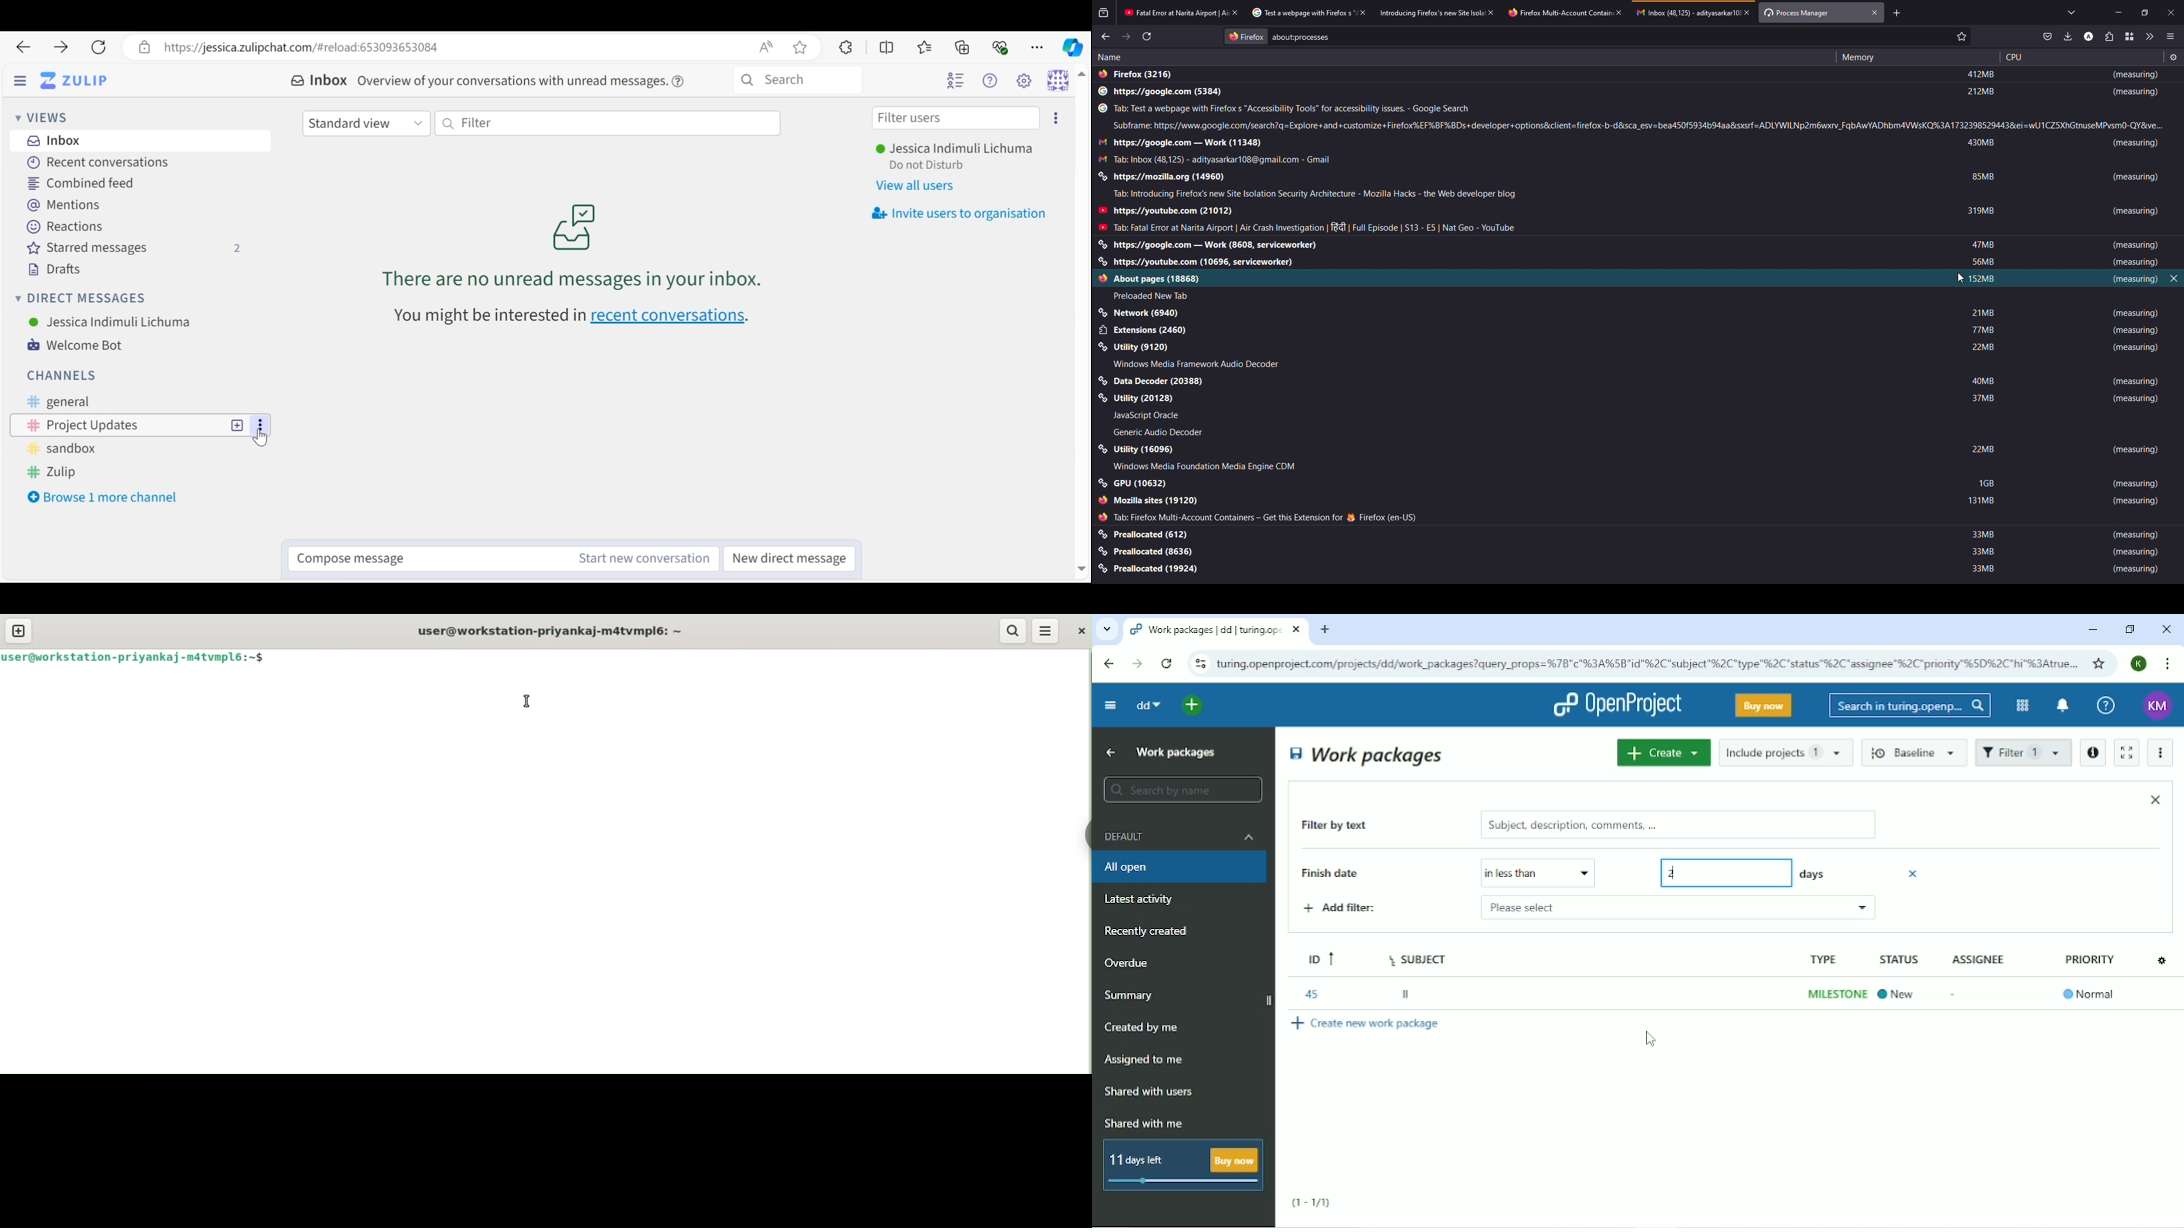 Image resolution: width=2184 pixels, height=1232 pixels. Describe the element at coordinates (1960, 279) in the screenshot. I see `cursor` at that location.